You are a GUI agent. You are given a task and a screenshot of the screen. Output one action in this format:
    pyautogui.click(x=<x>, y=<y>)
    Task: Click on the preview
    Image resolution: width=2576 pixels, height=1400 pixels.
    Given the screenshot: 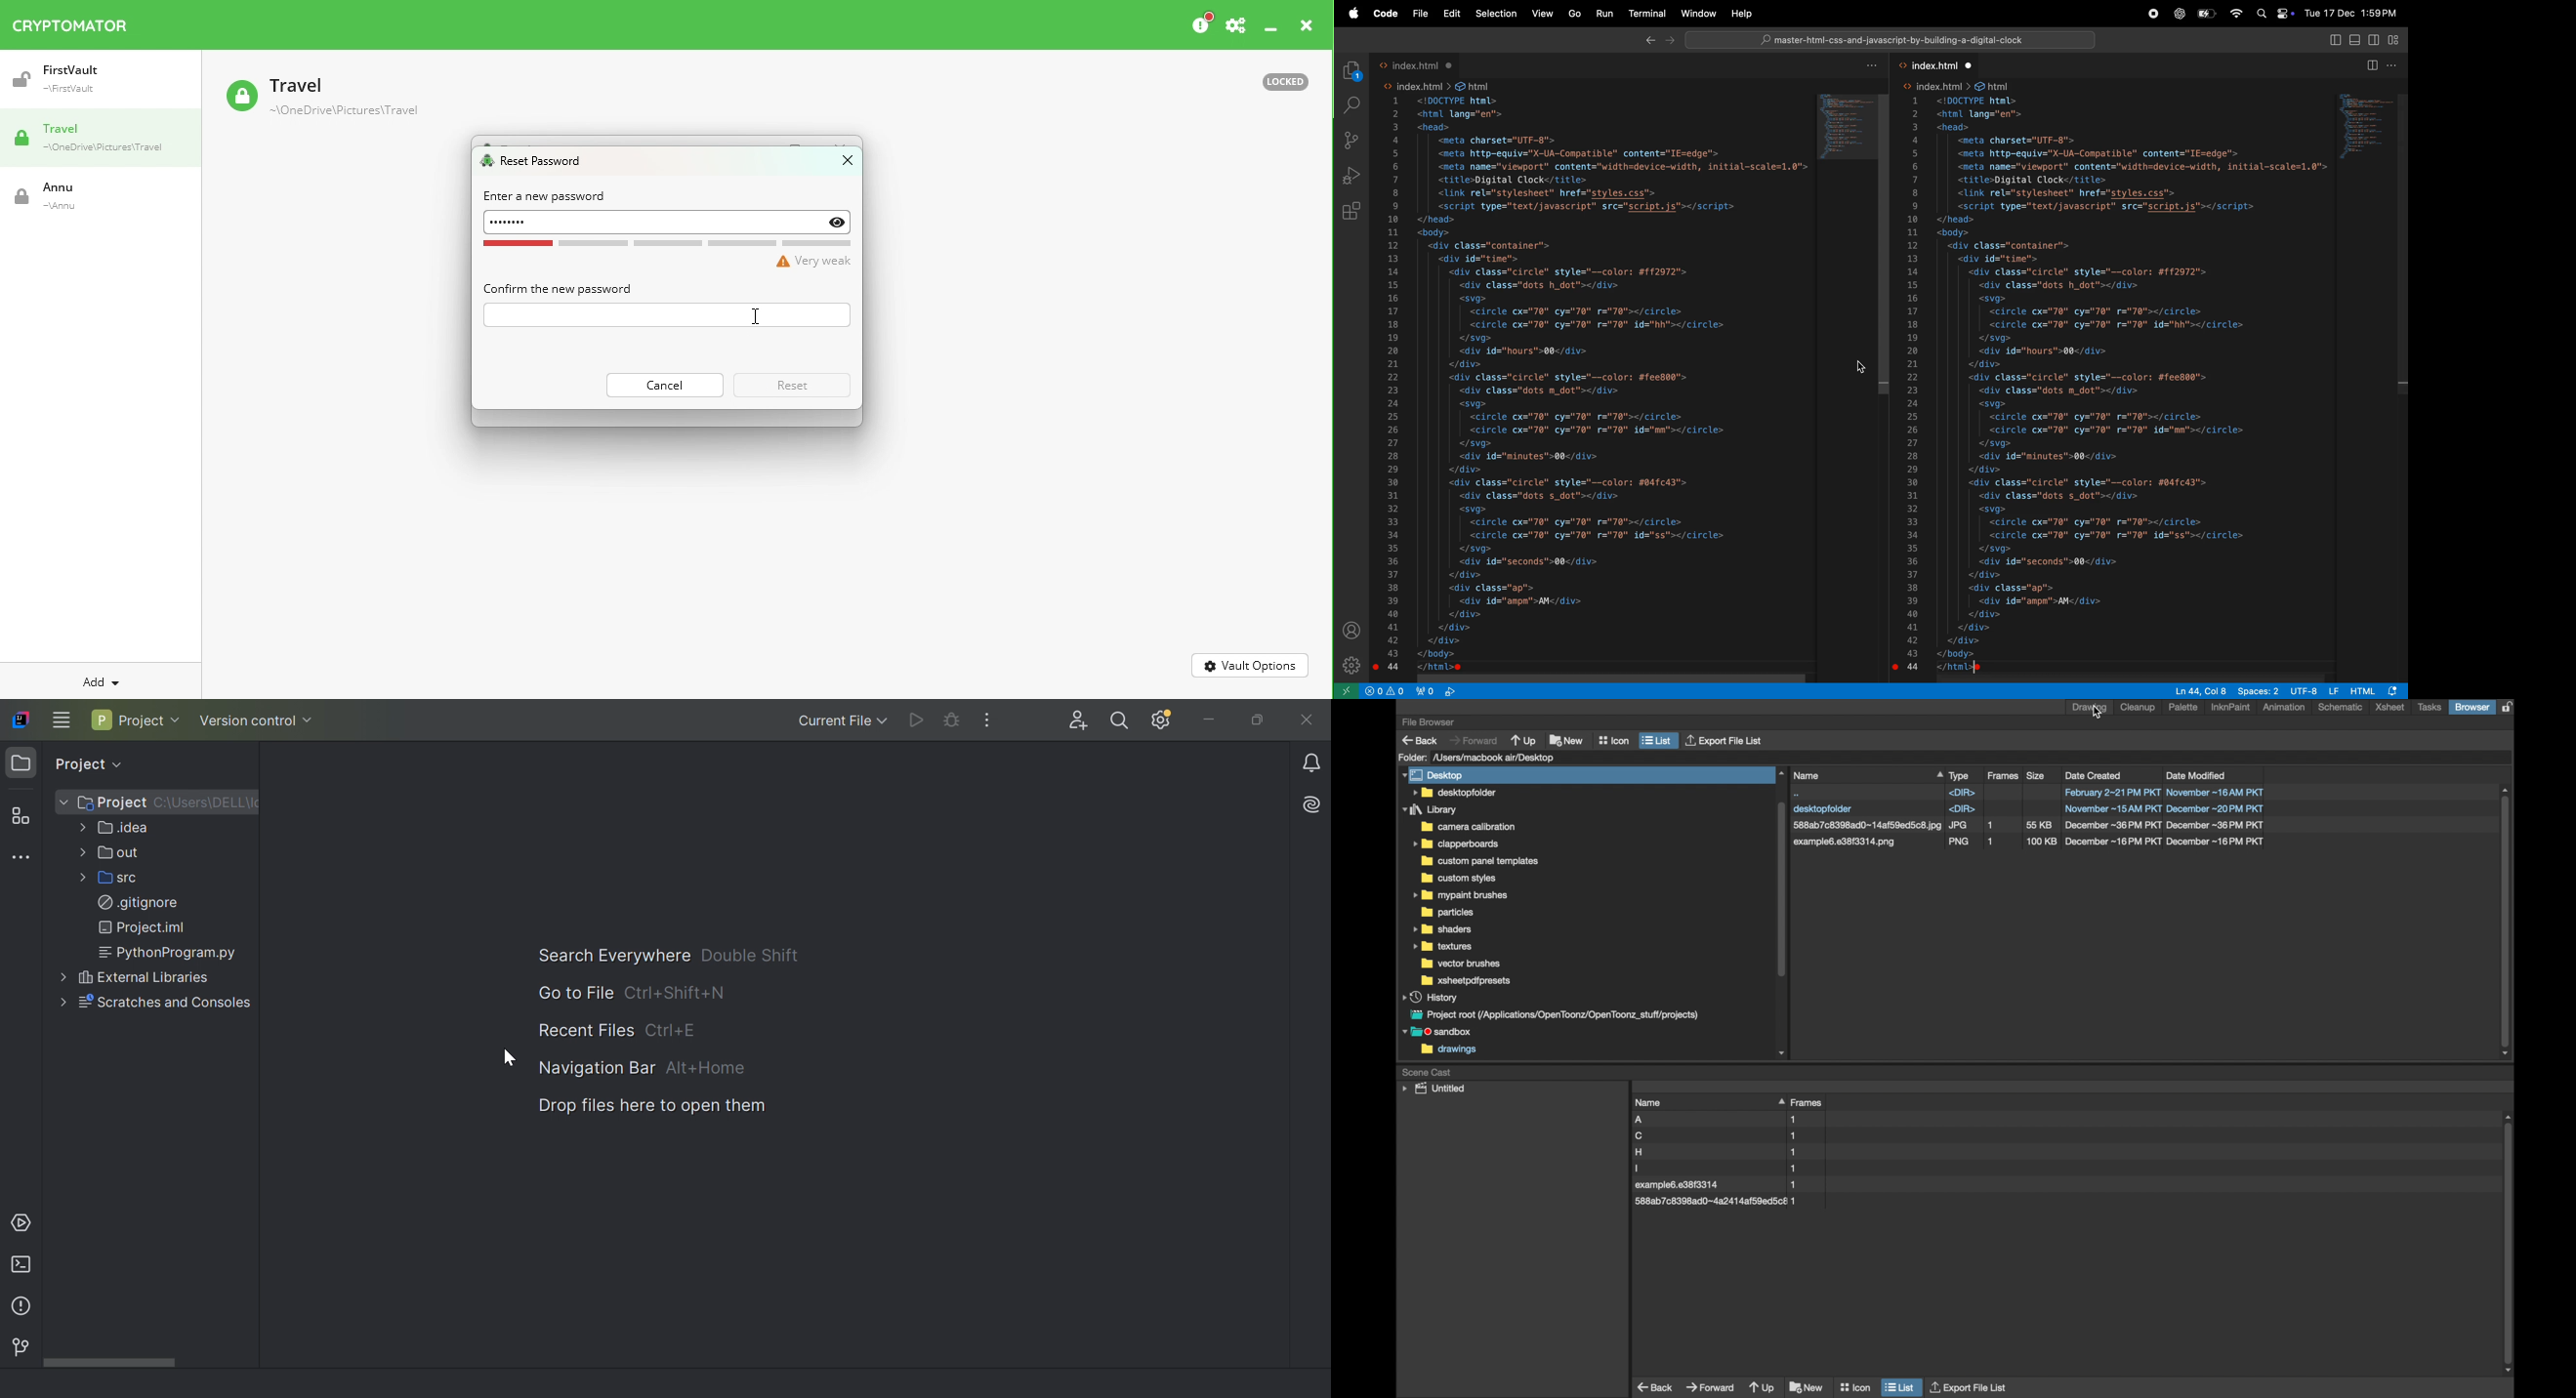 What is the action you would take?
    pyautogui.click(x=1843, y=128)
    